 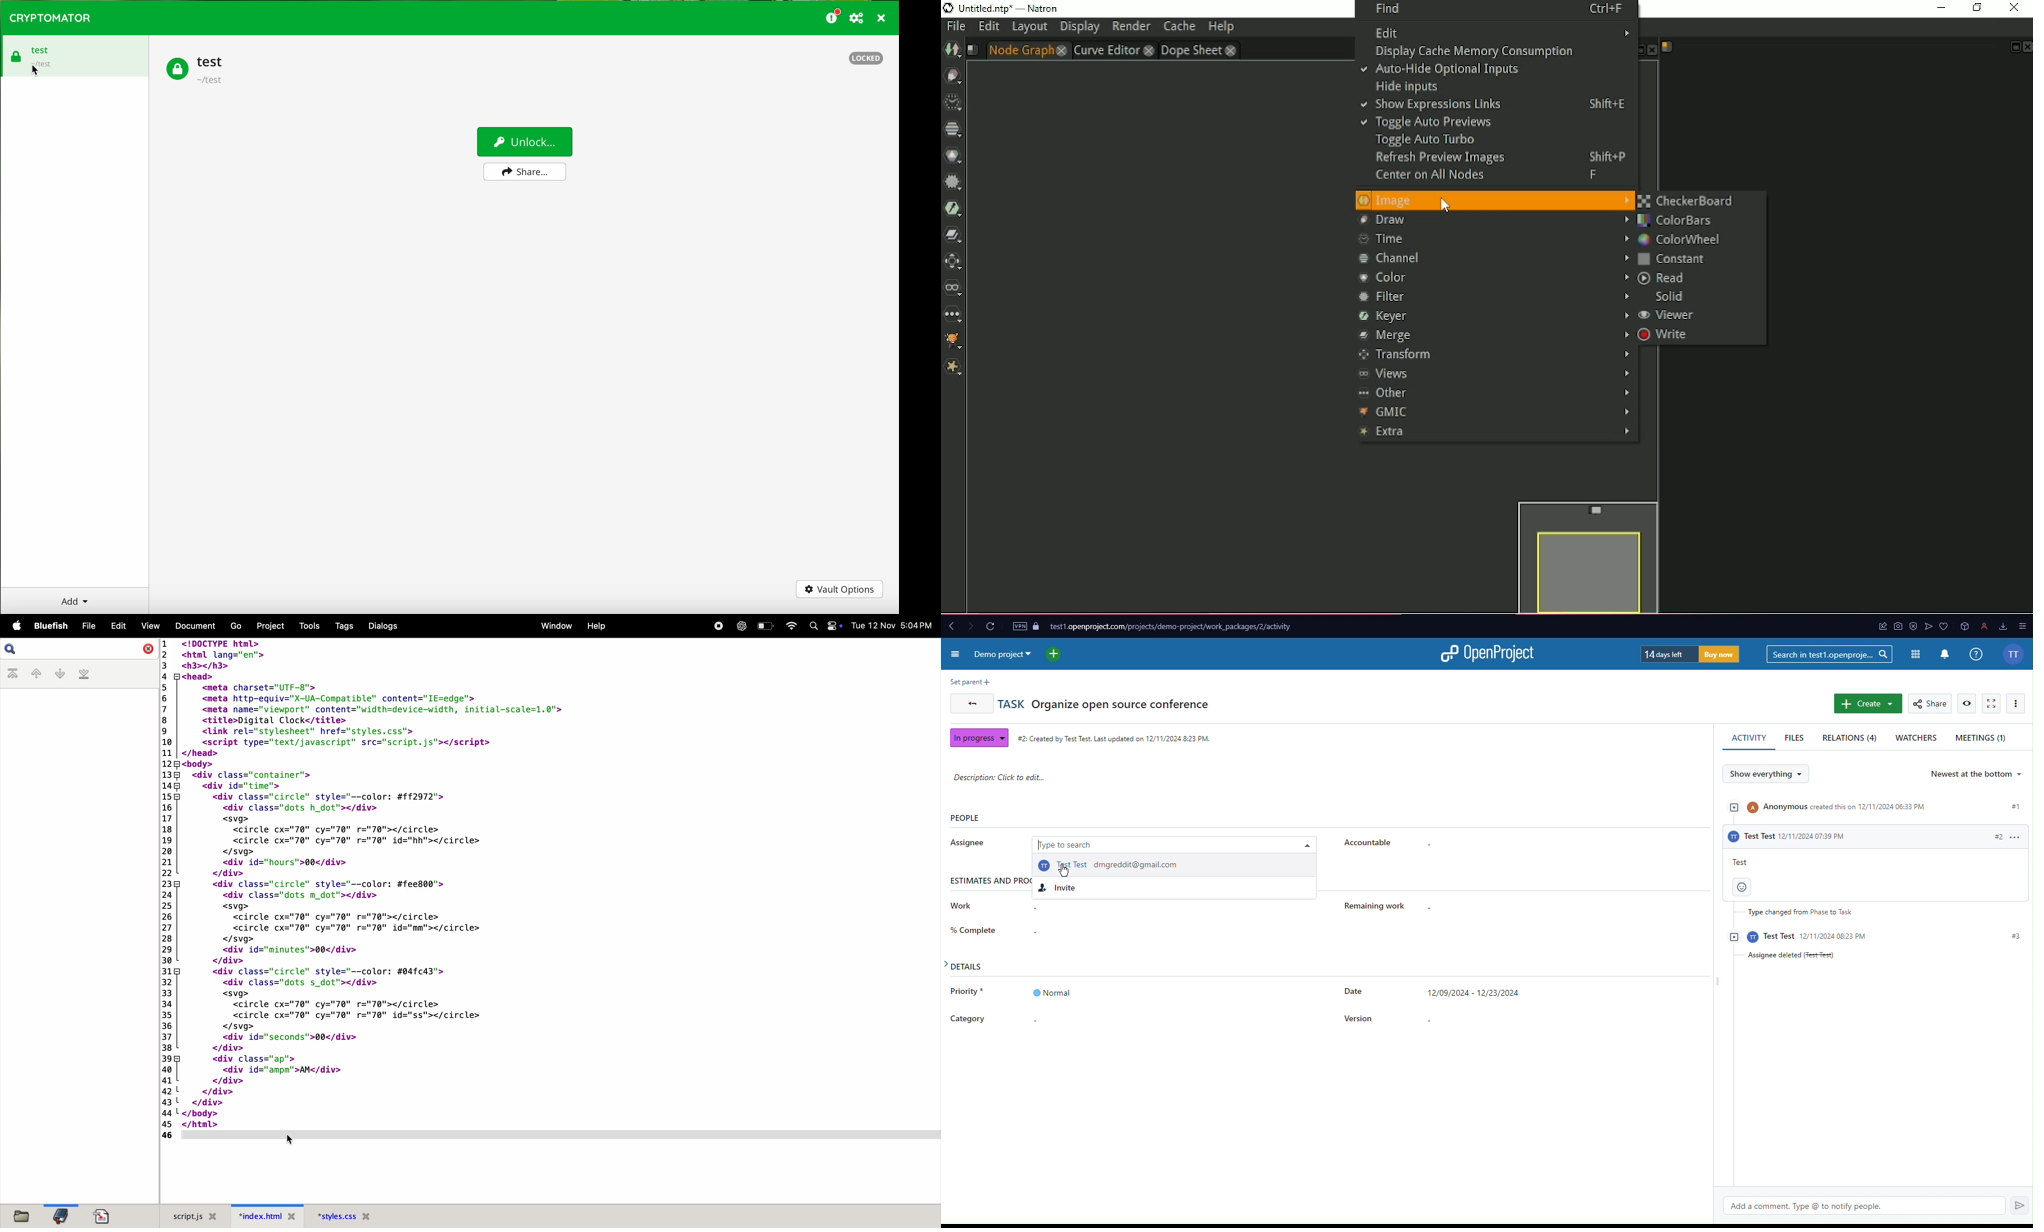 I want to click on downloads, so click(x=2001, y=626).